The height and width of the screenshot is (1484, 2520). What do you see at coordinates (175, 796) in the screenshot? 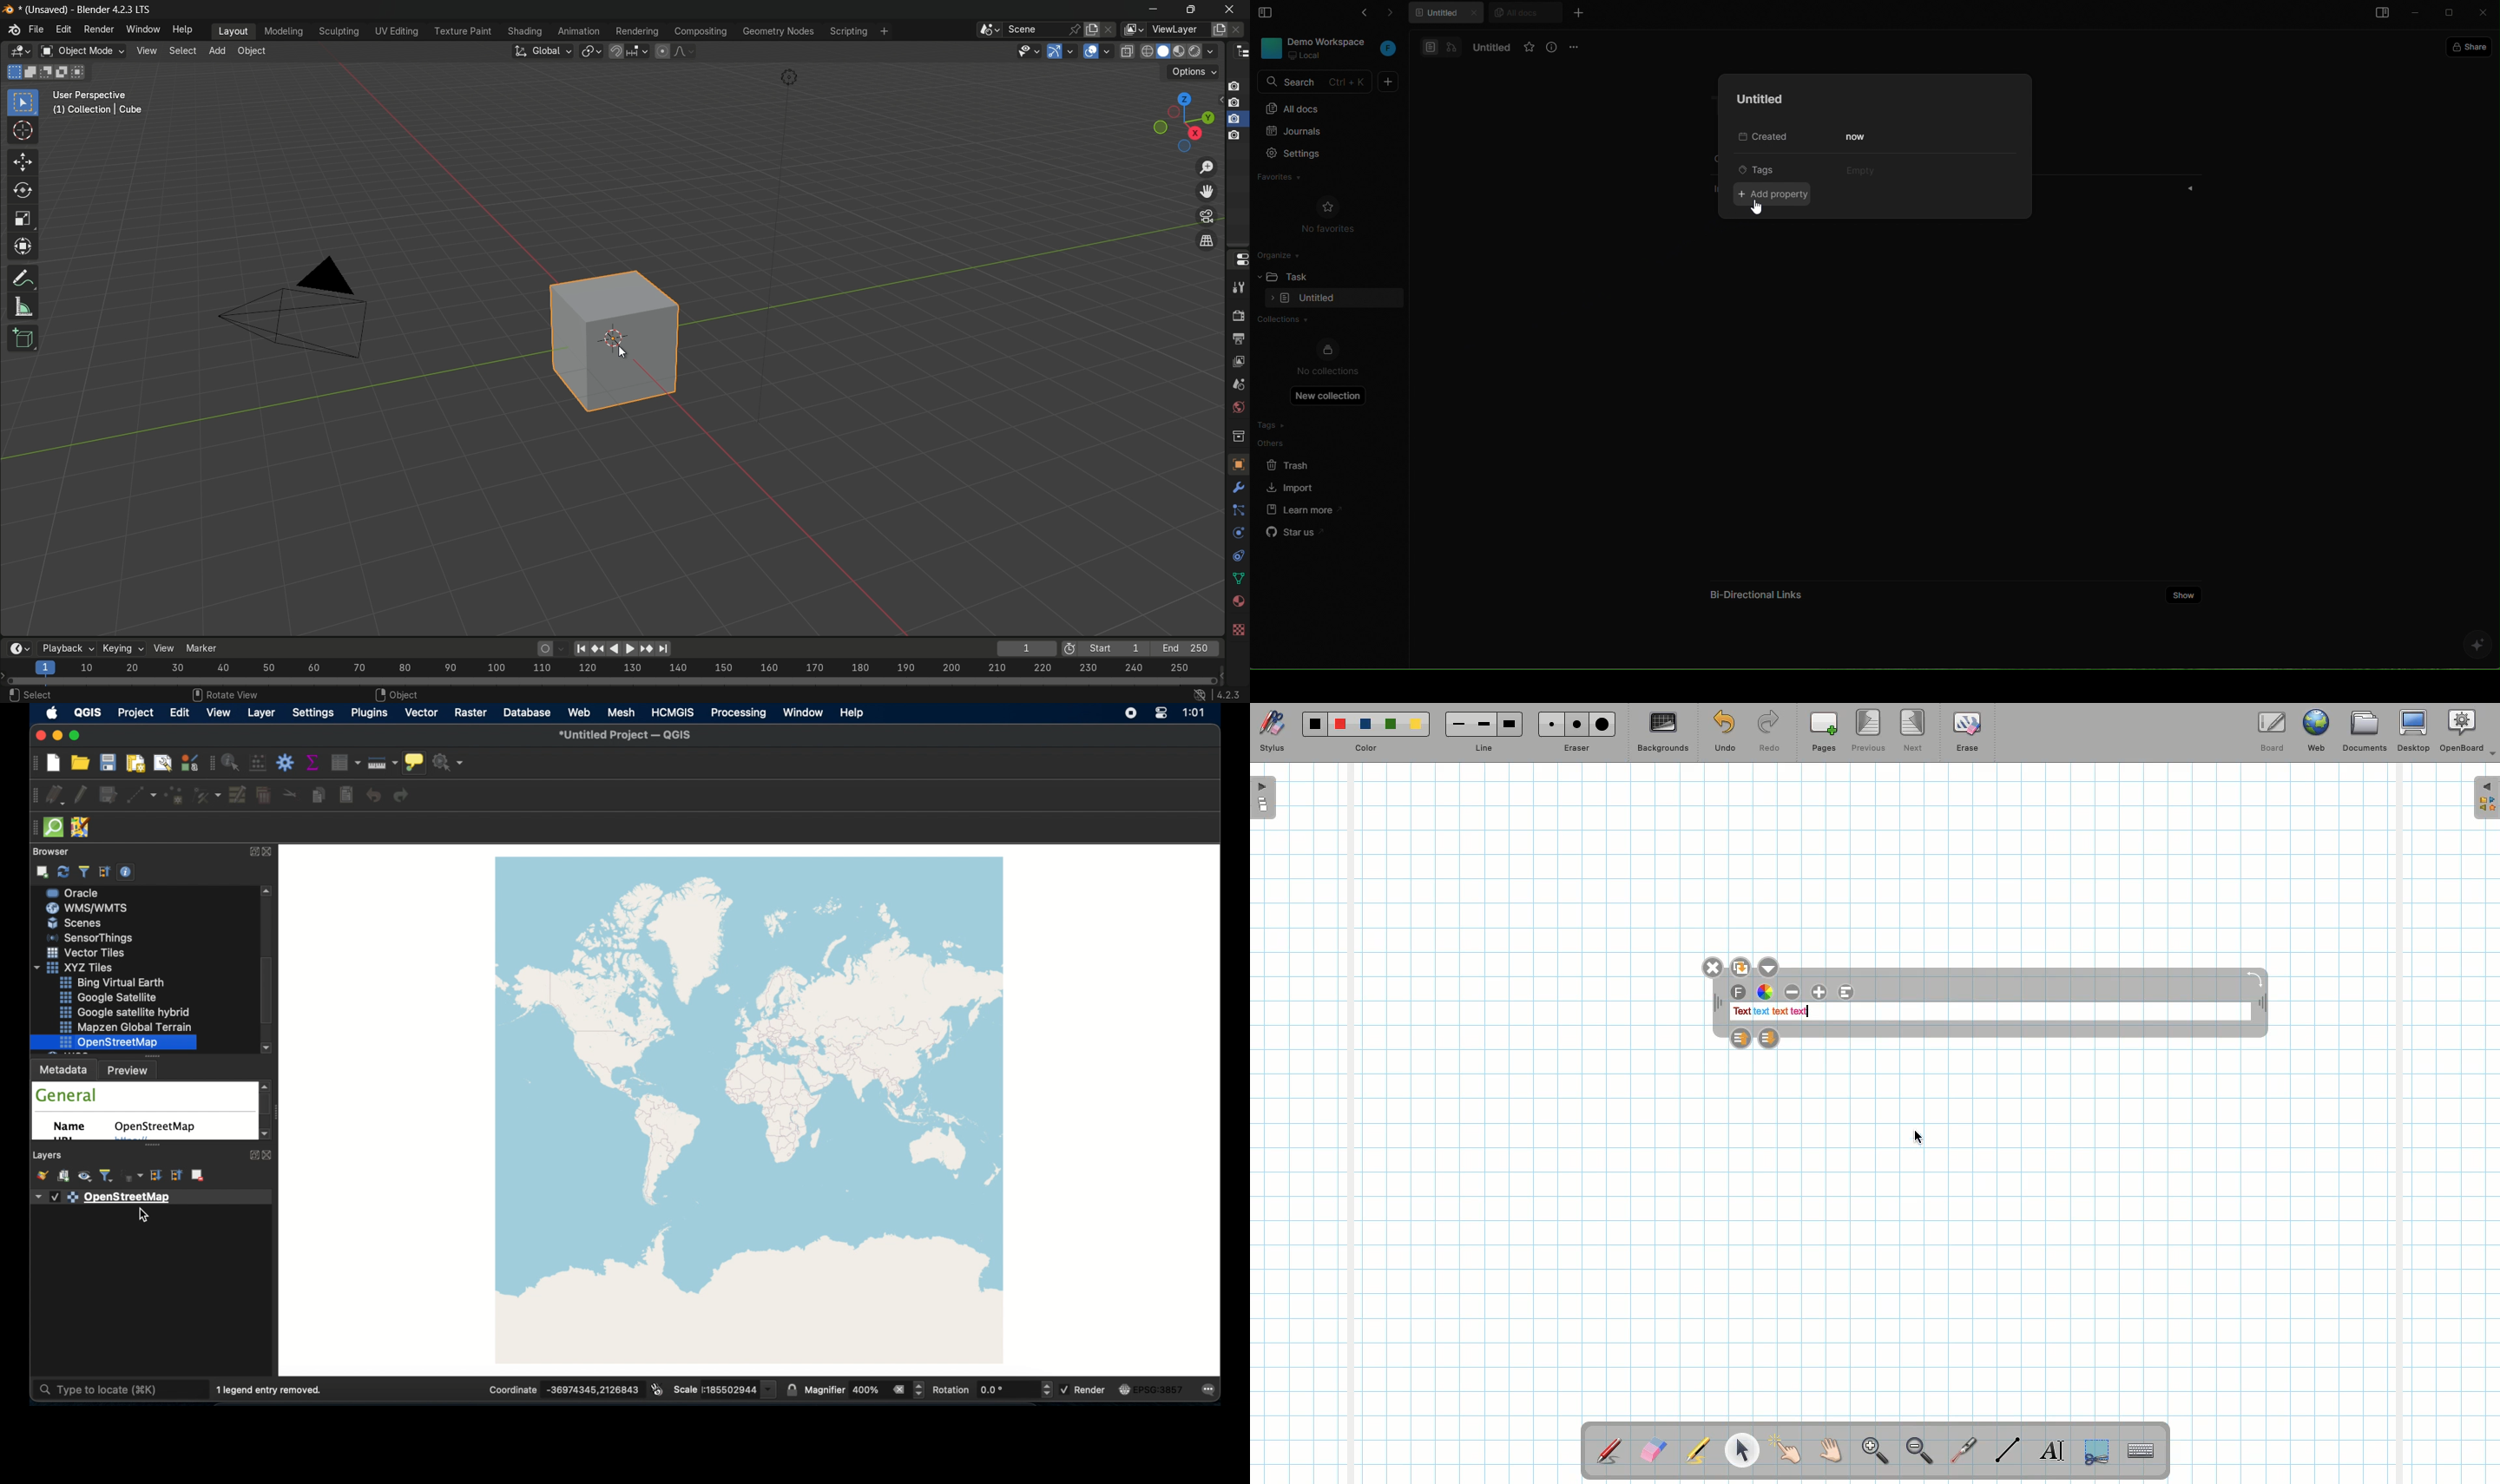
I see `add point feature` at bounding box center [175, 796].